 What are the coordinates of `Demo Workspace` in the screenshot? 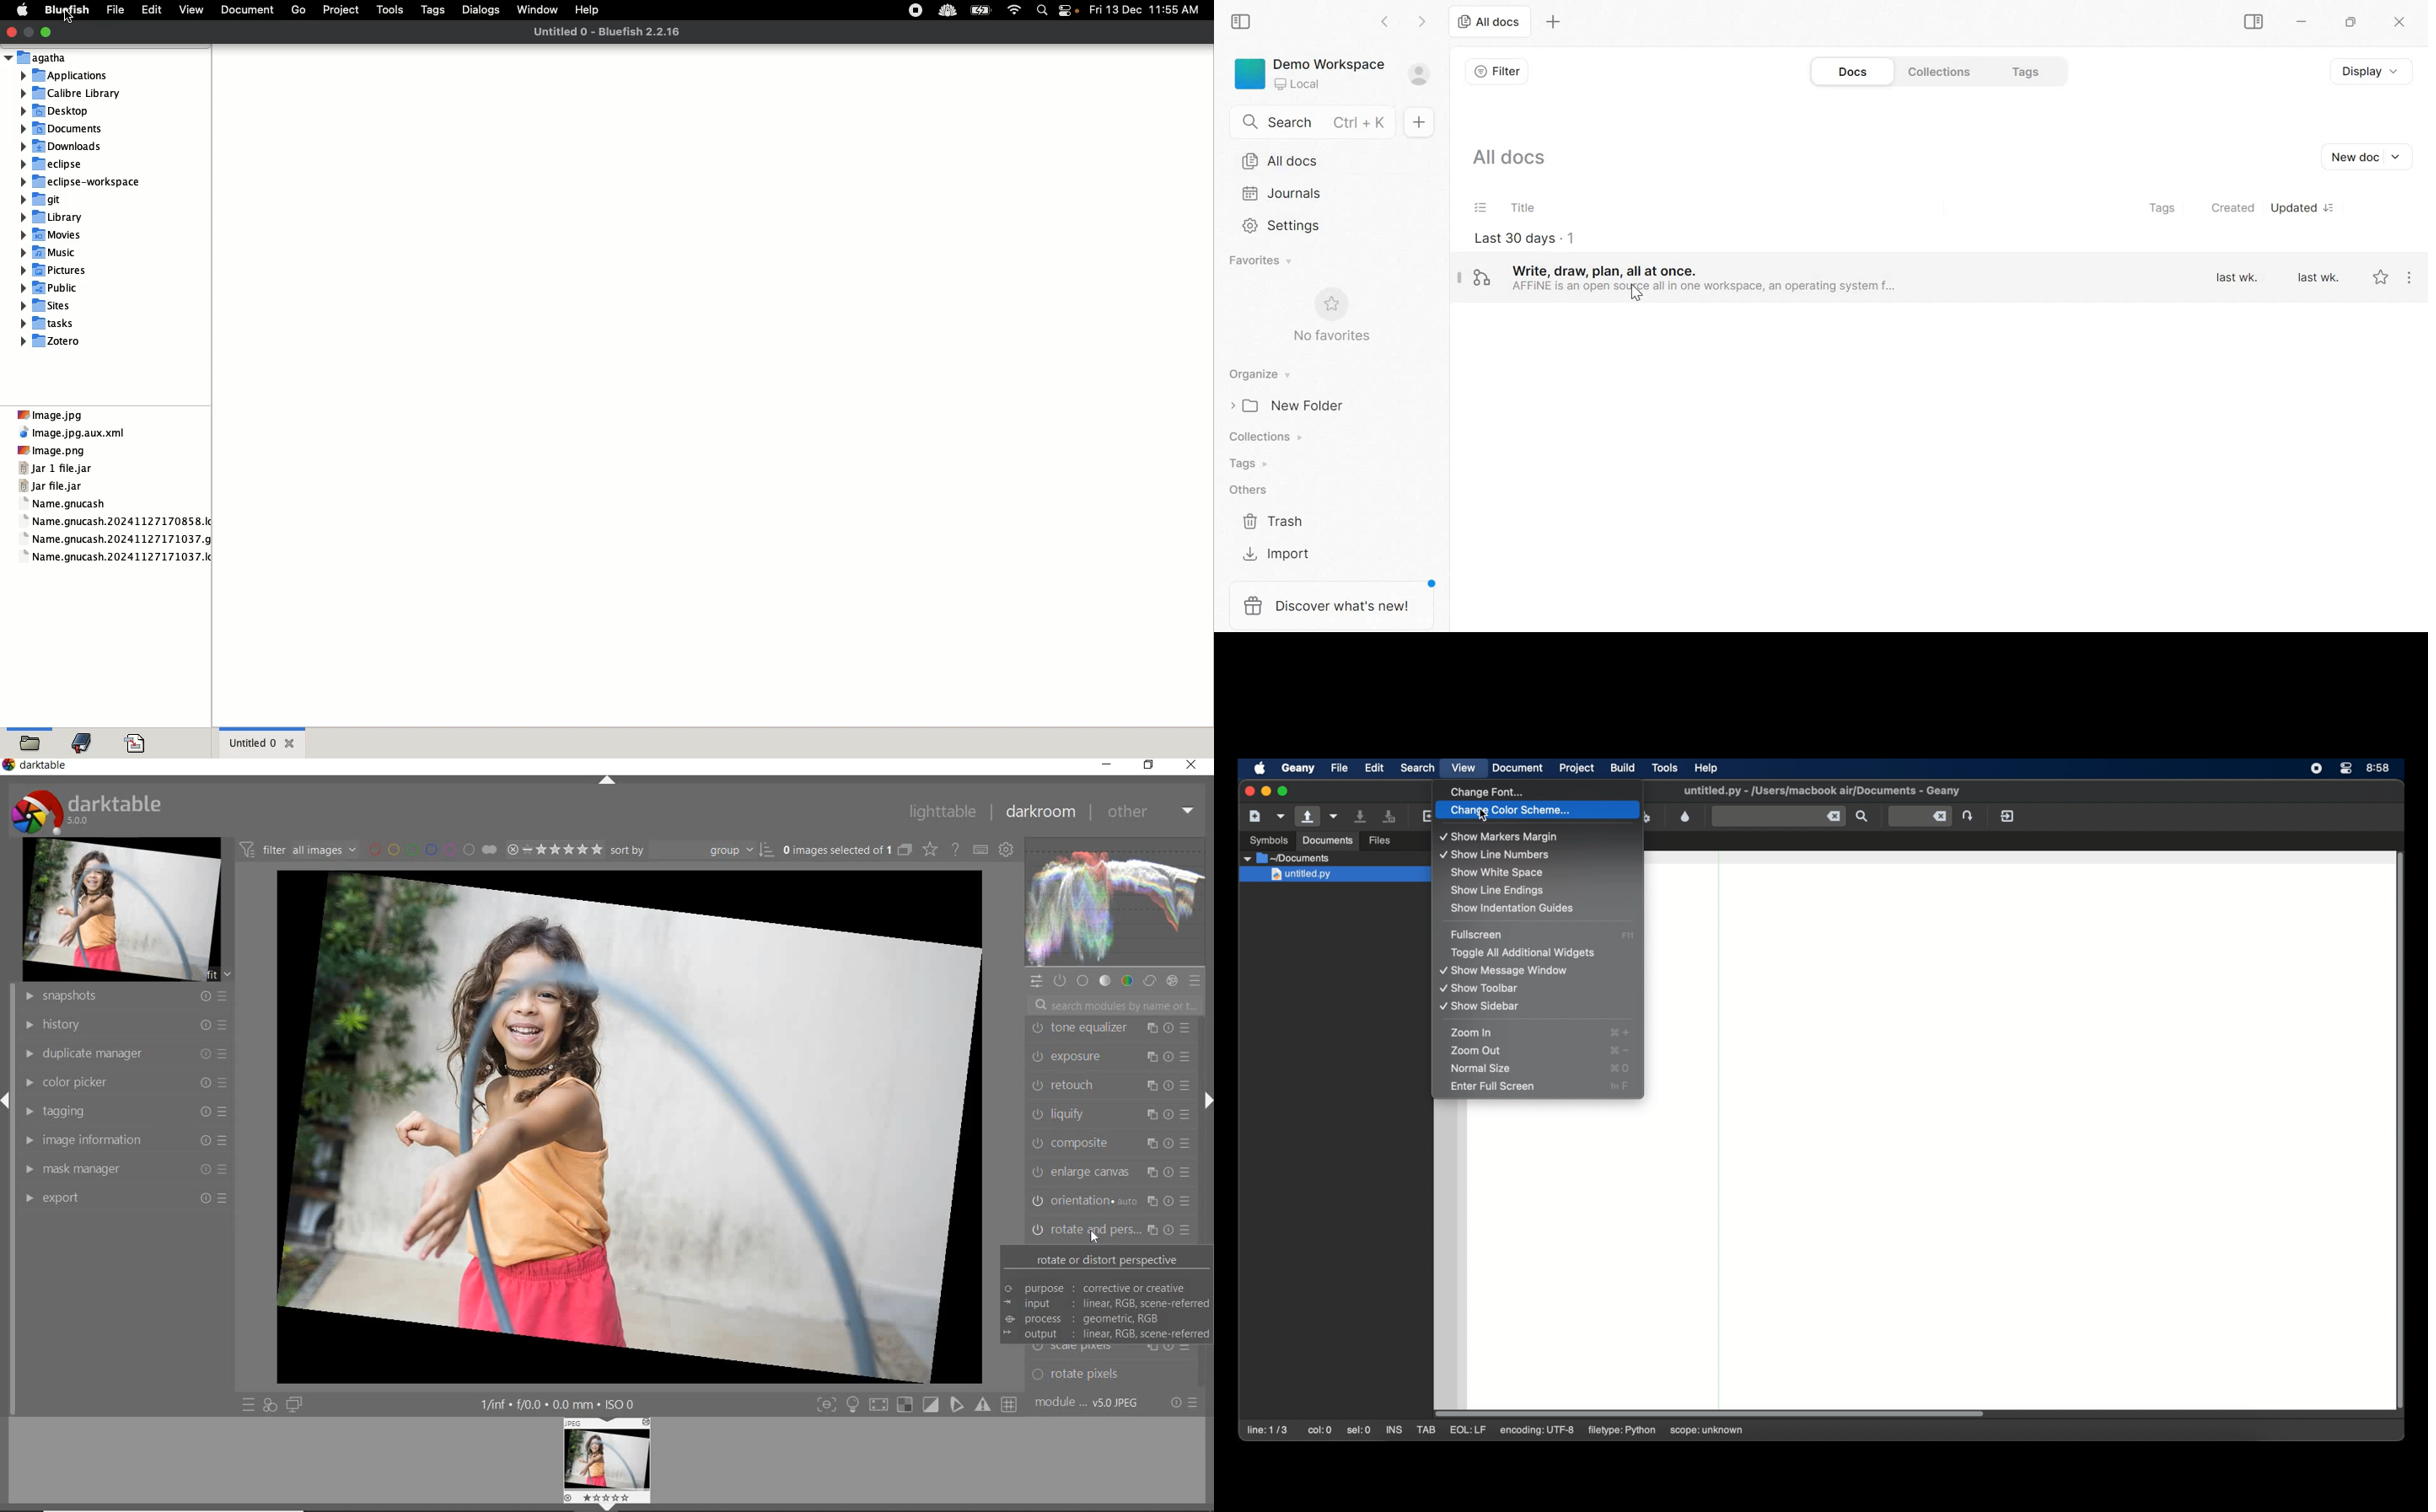 It's located at (1338, 73).